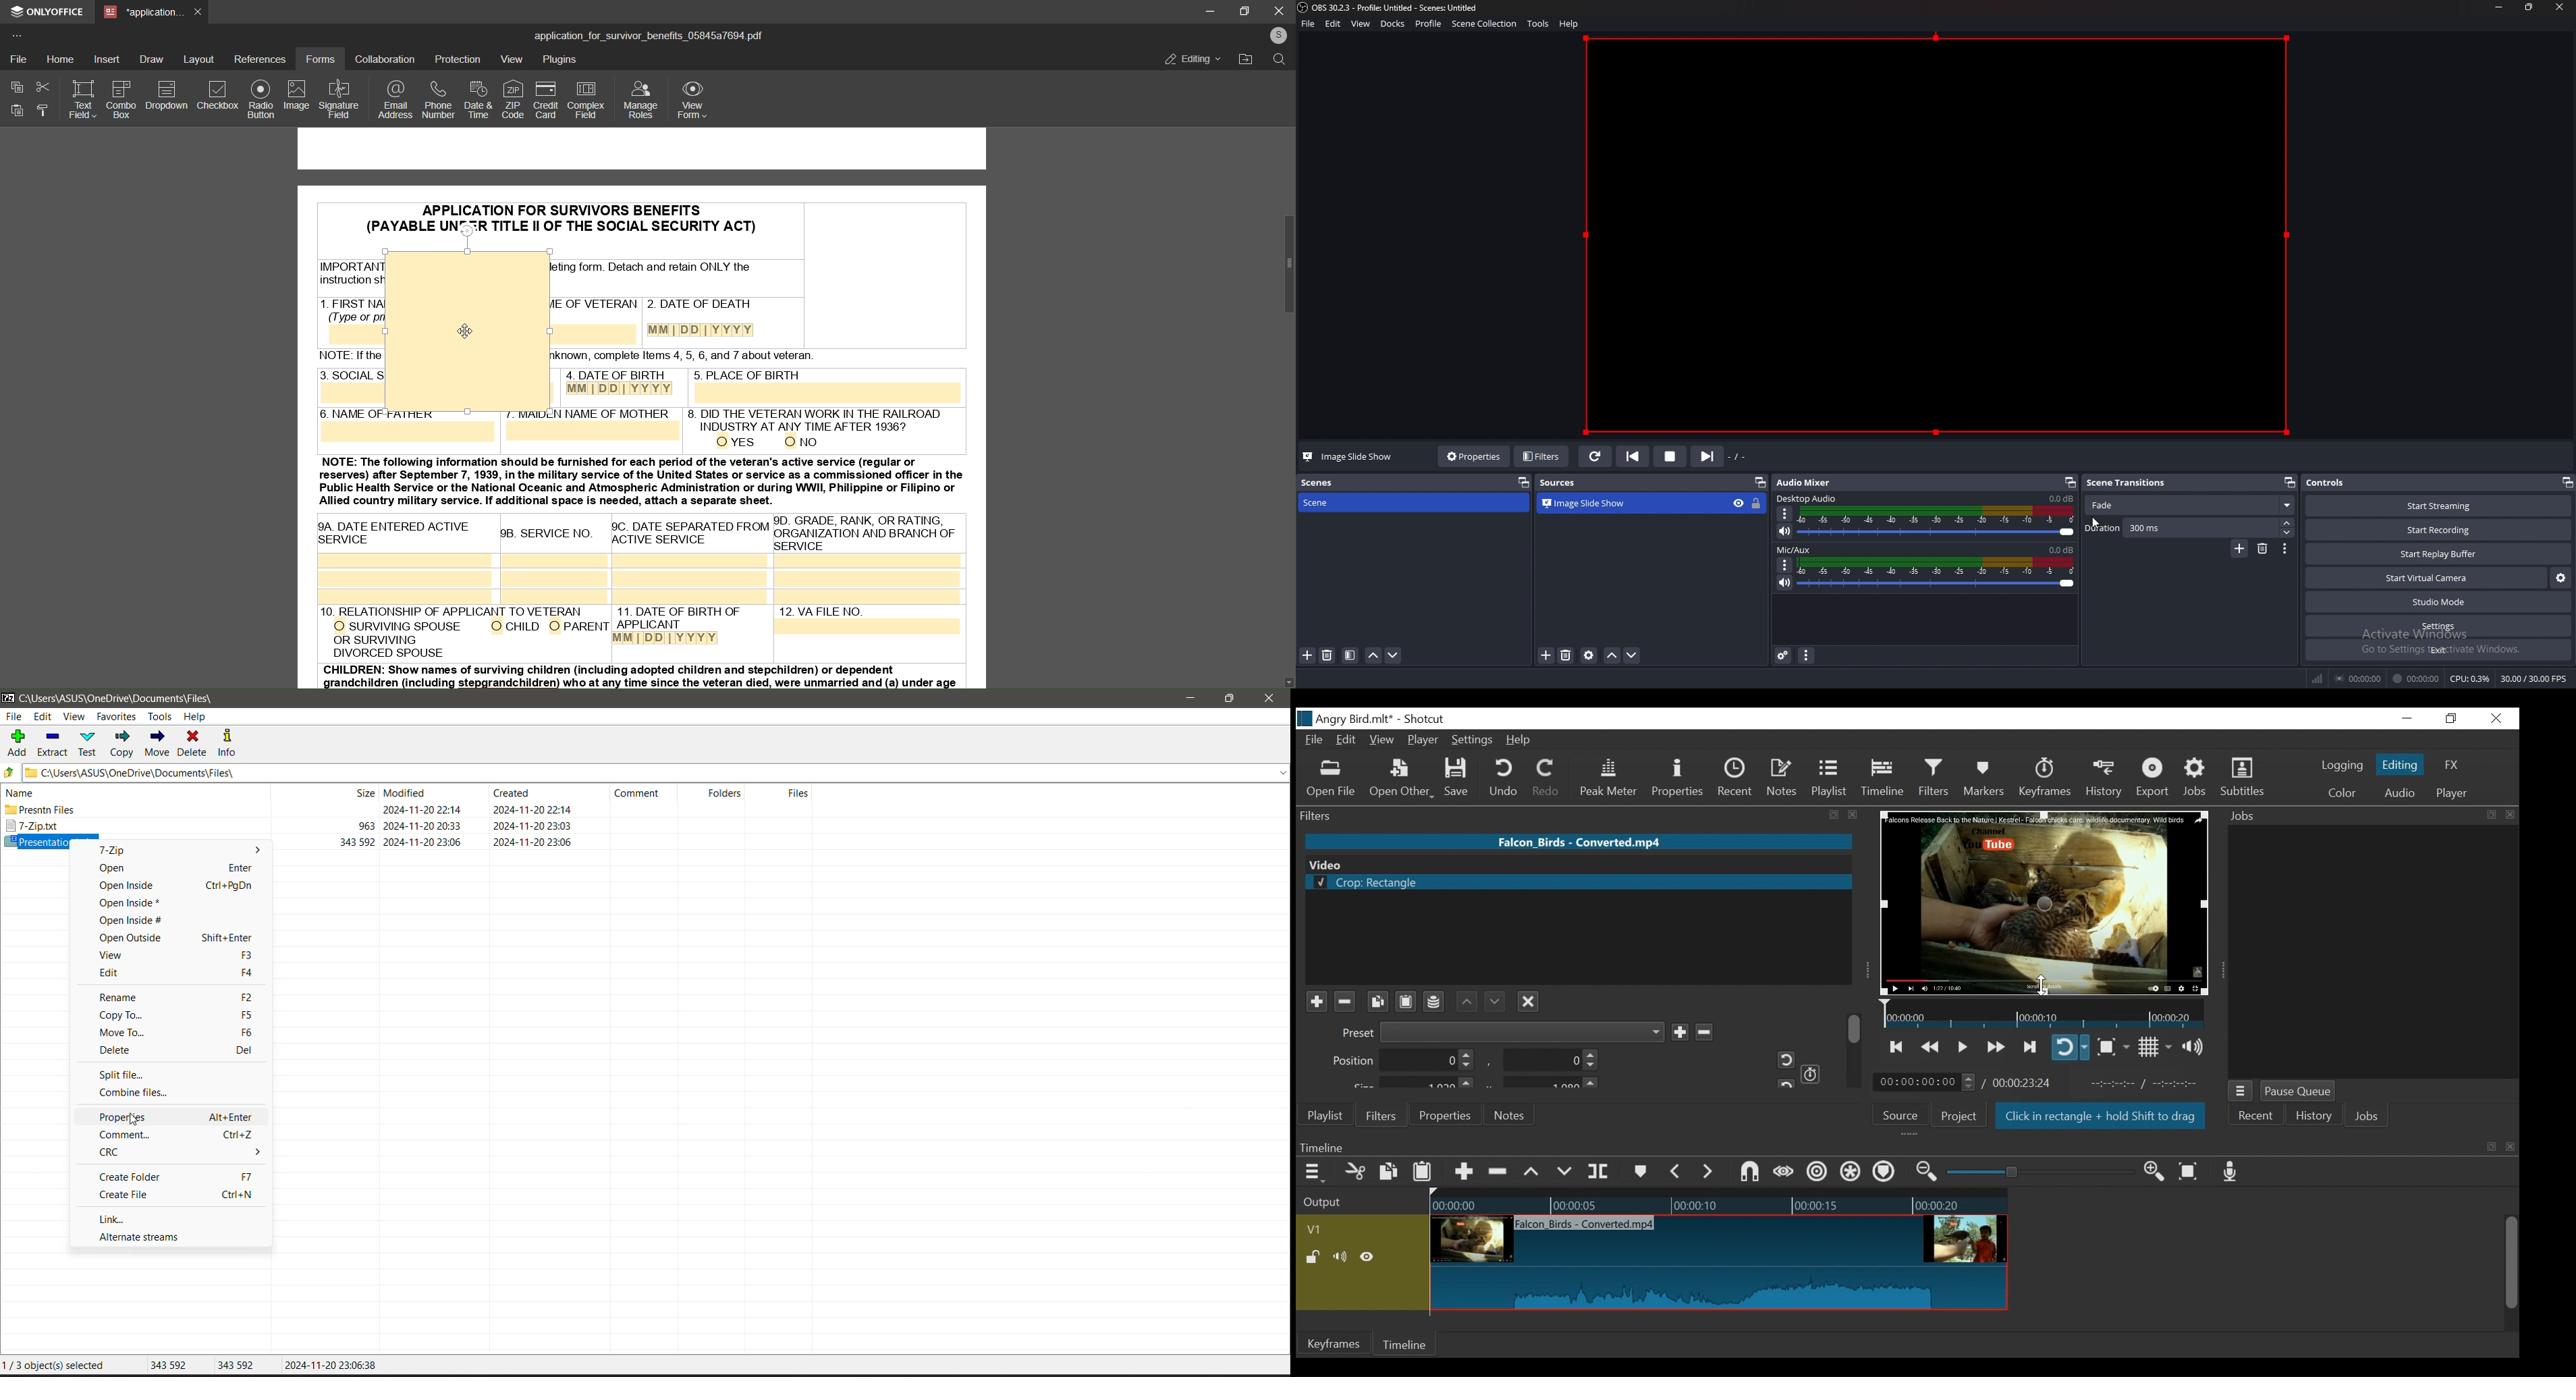 Image resolution: width=2576 pixels, height=1400 pixels. I want to click on In point, so click(2149, 1084).